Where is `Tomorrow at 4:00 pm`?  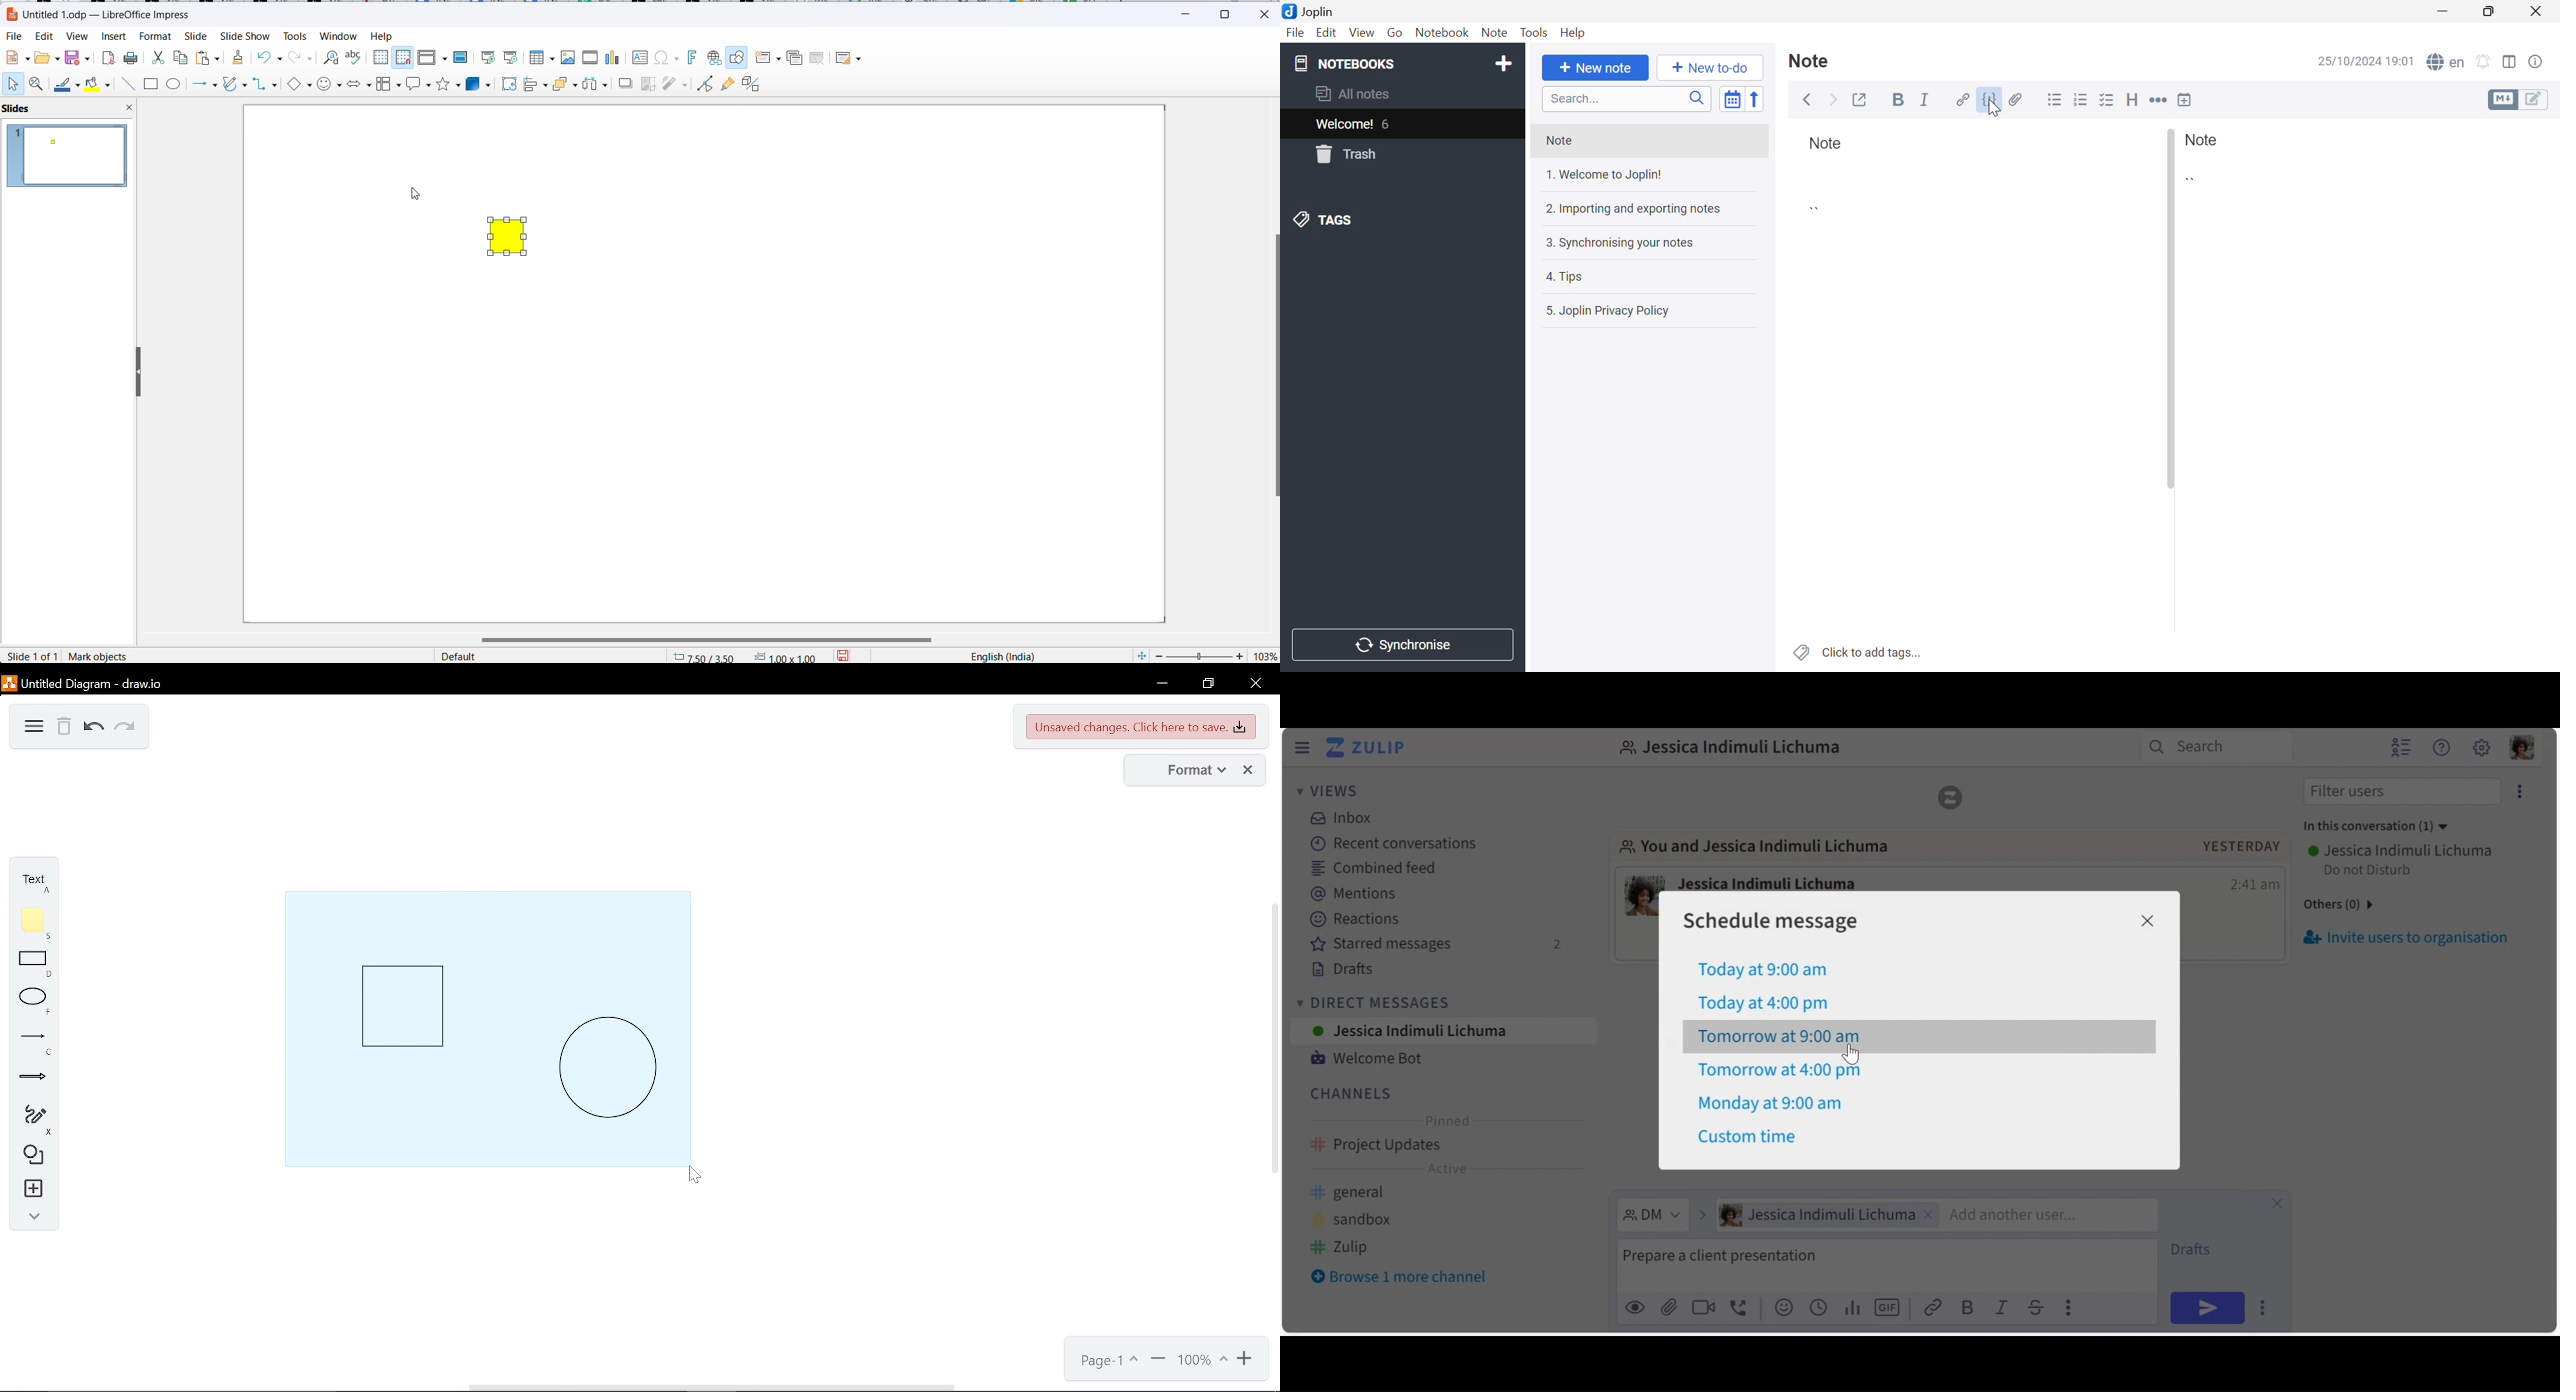
Tomorrow at 4:00 pm is located at coordinates (1779, 1072).